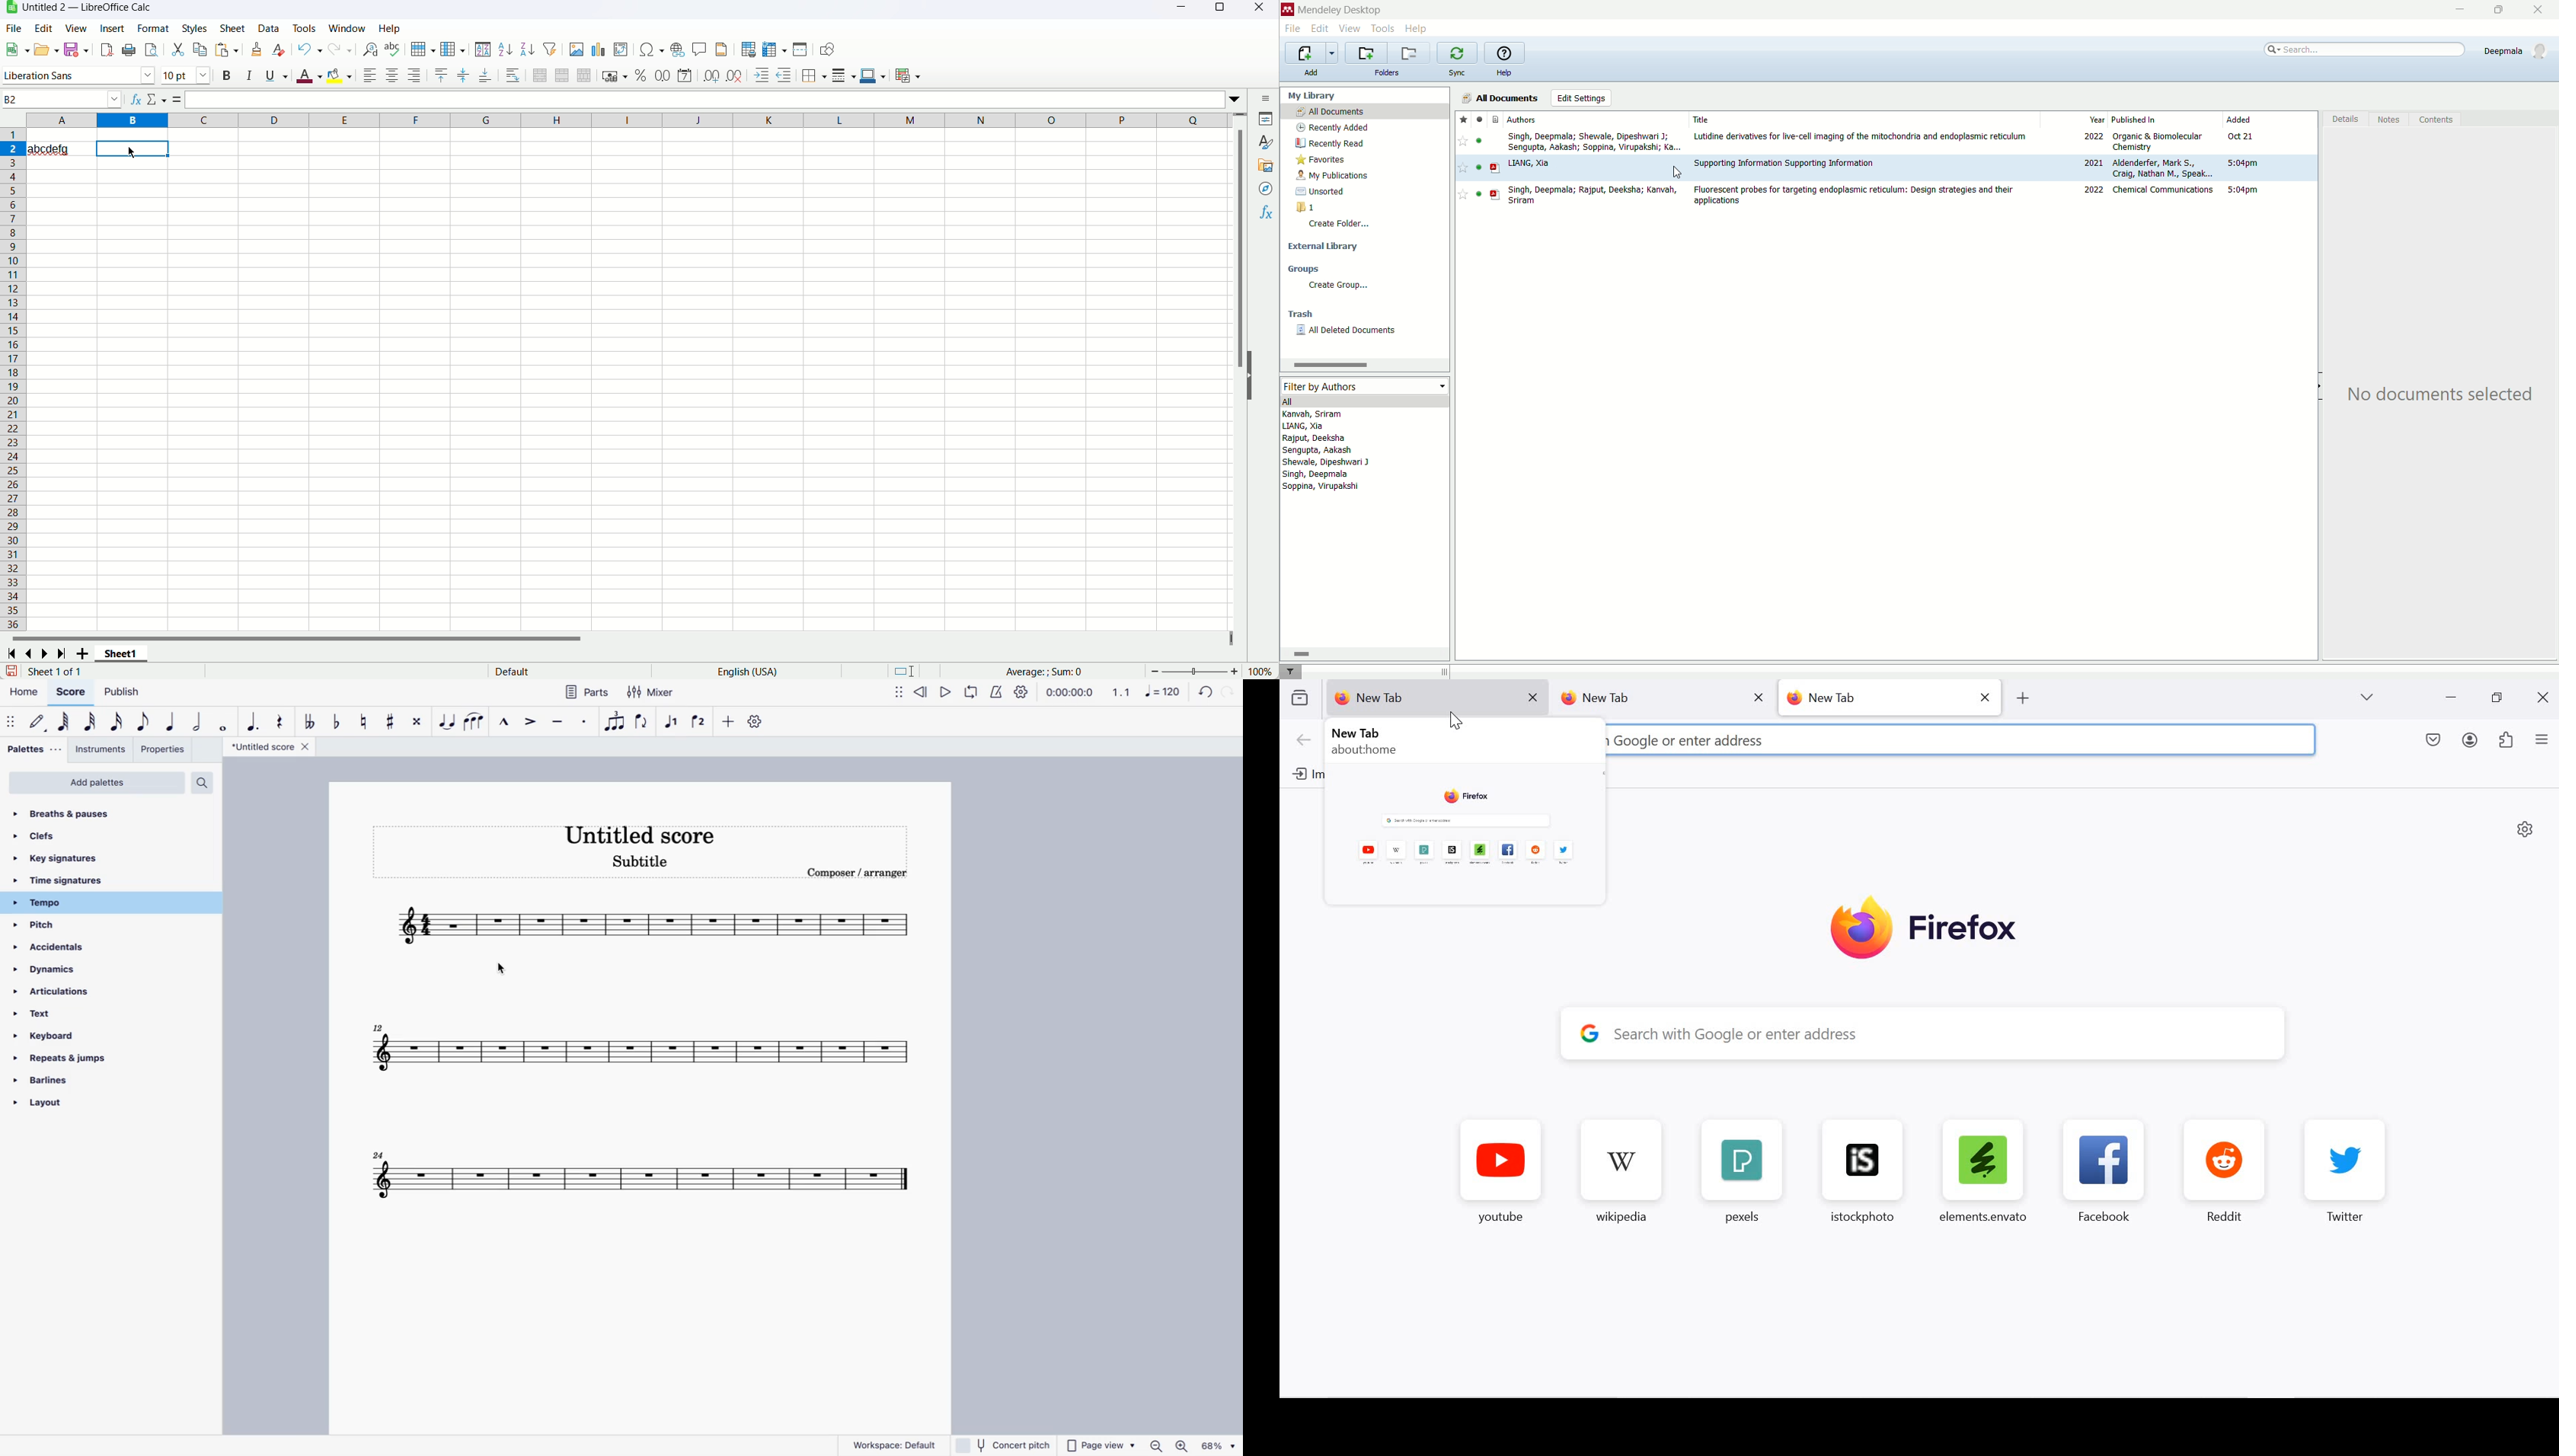 The width and height of the screenshot is (2576, 1456). What do you see at coordinates (252, 721) in the screenshot?
I see `augmentative dot` at bounding box center [252, 721].